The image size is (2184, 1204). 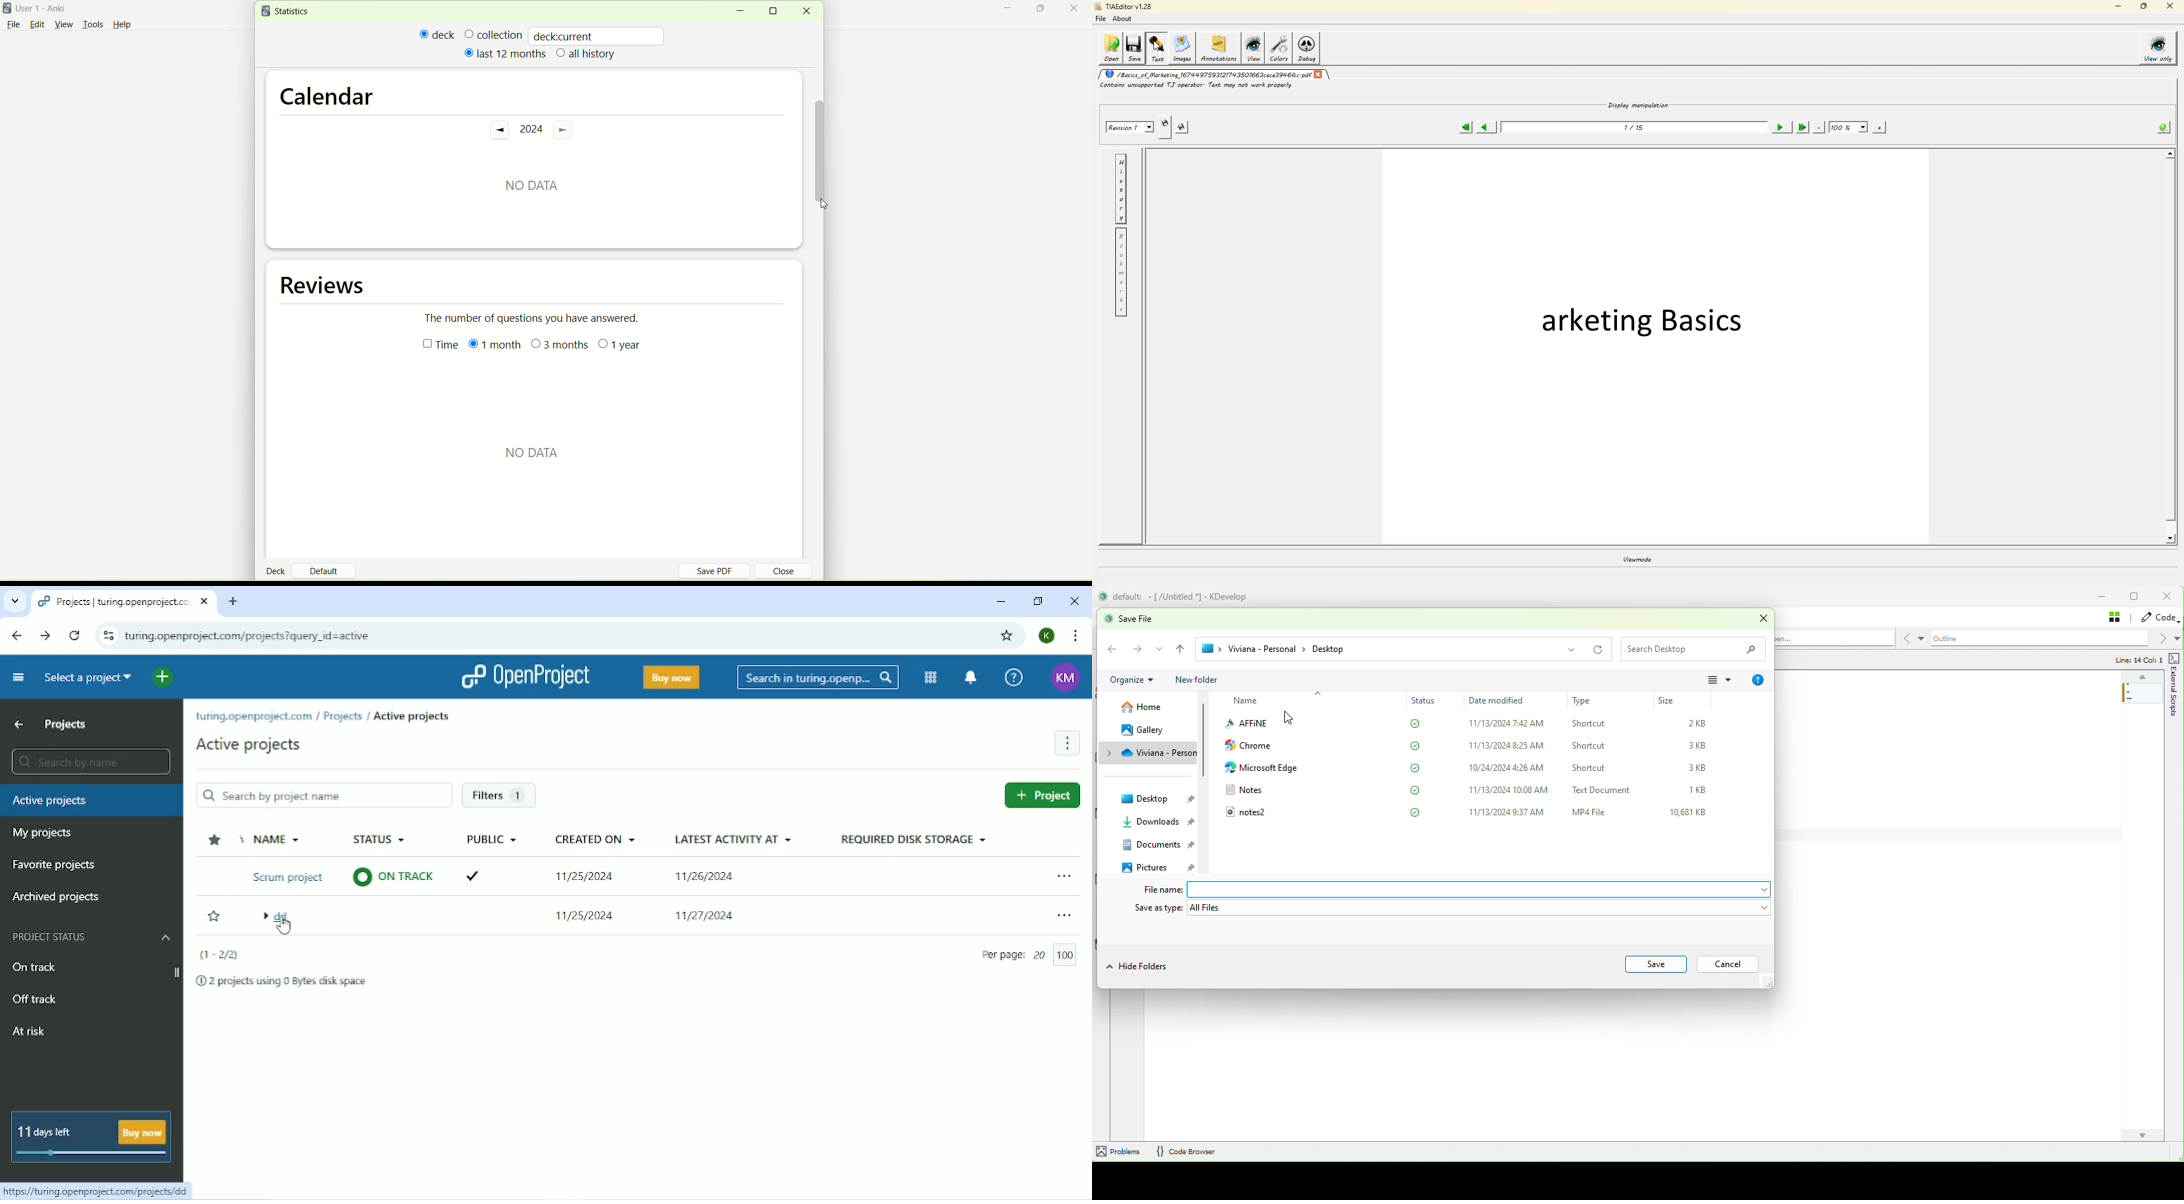 What do you see at coordinates (1013, 677) in the screenshot?
I see `Help` at bounding box center [1013, 677].